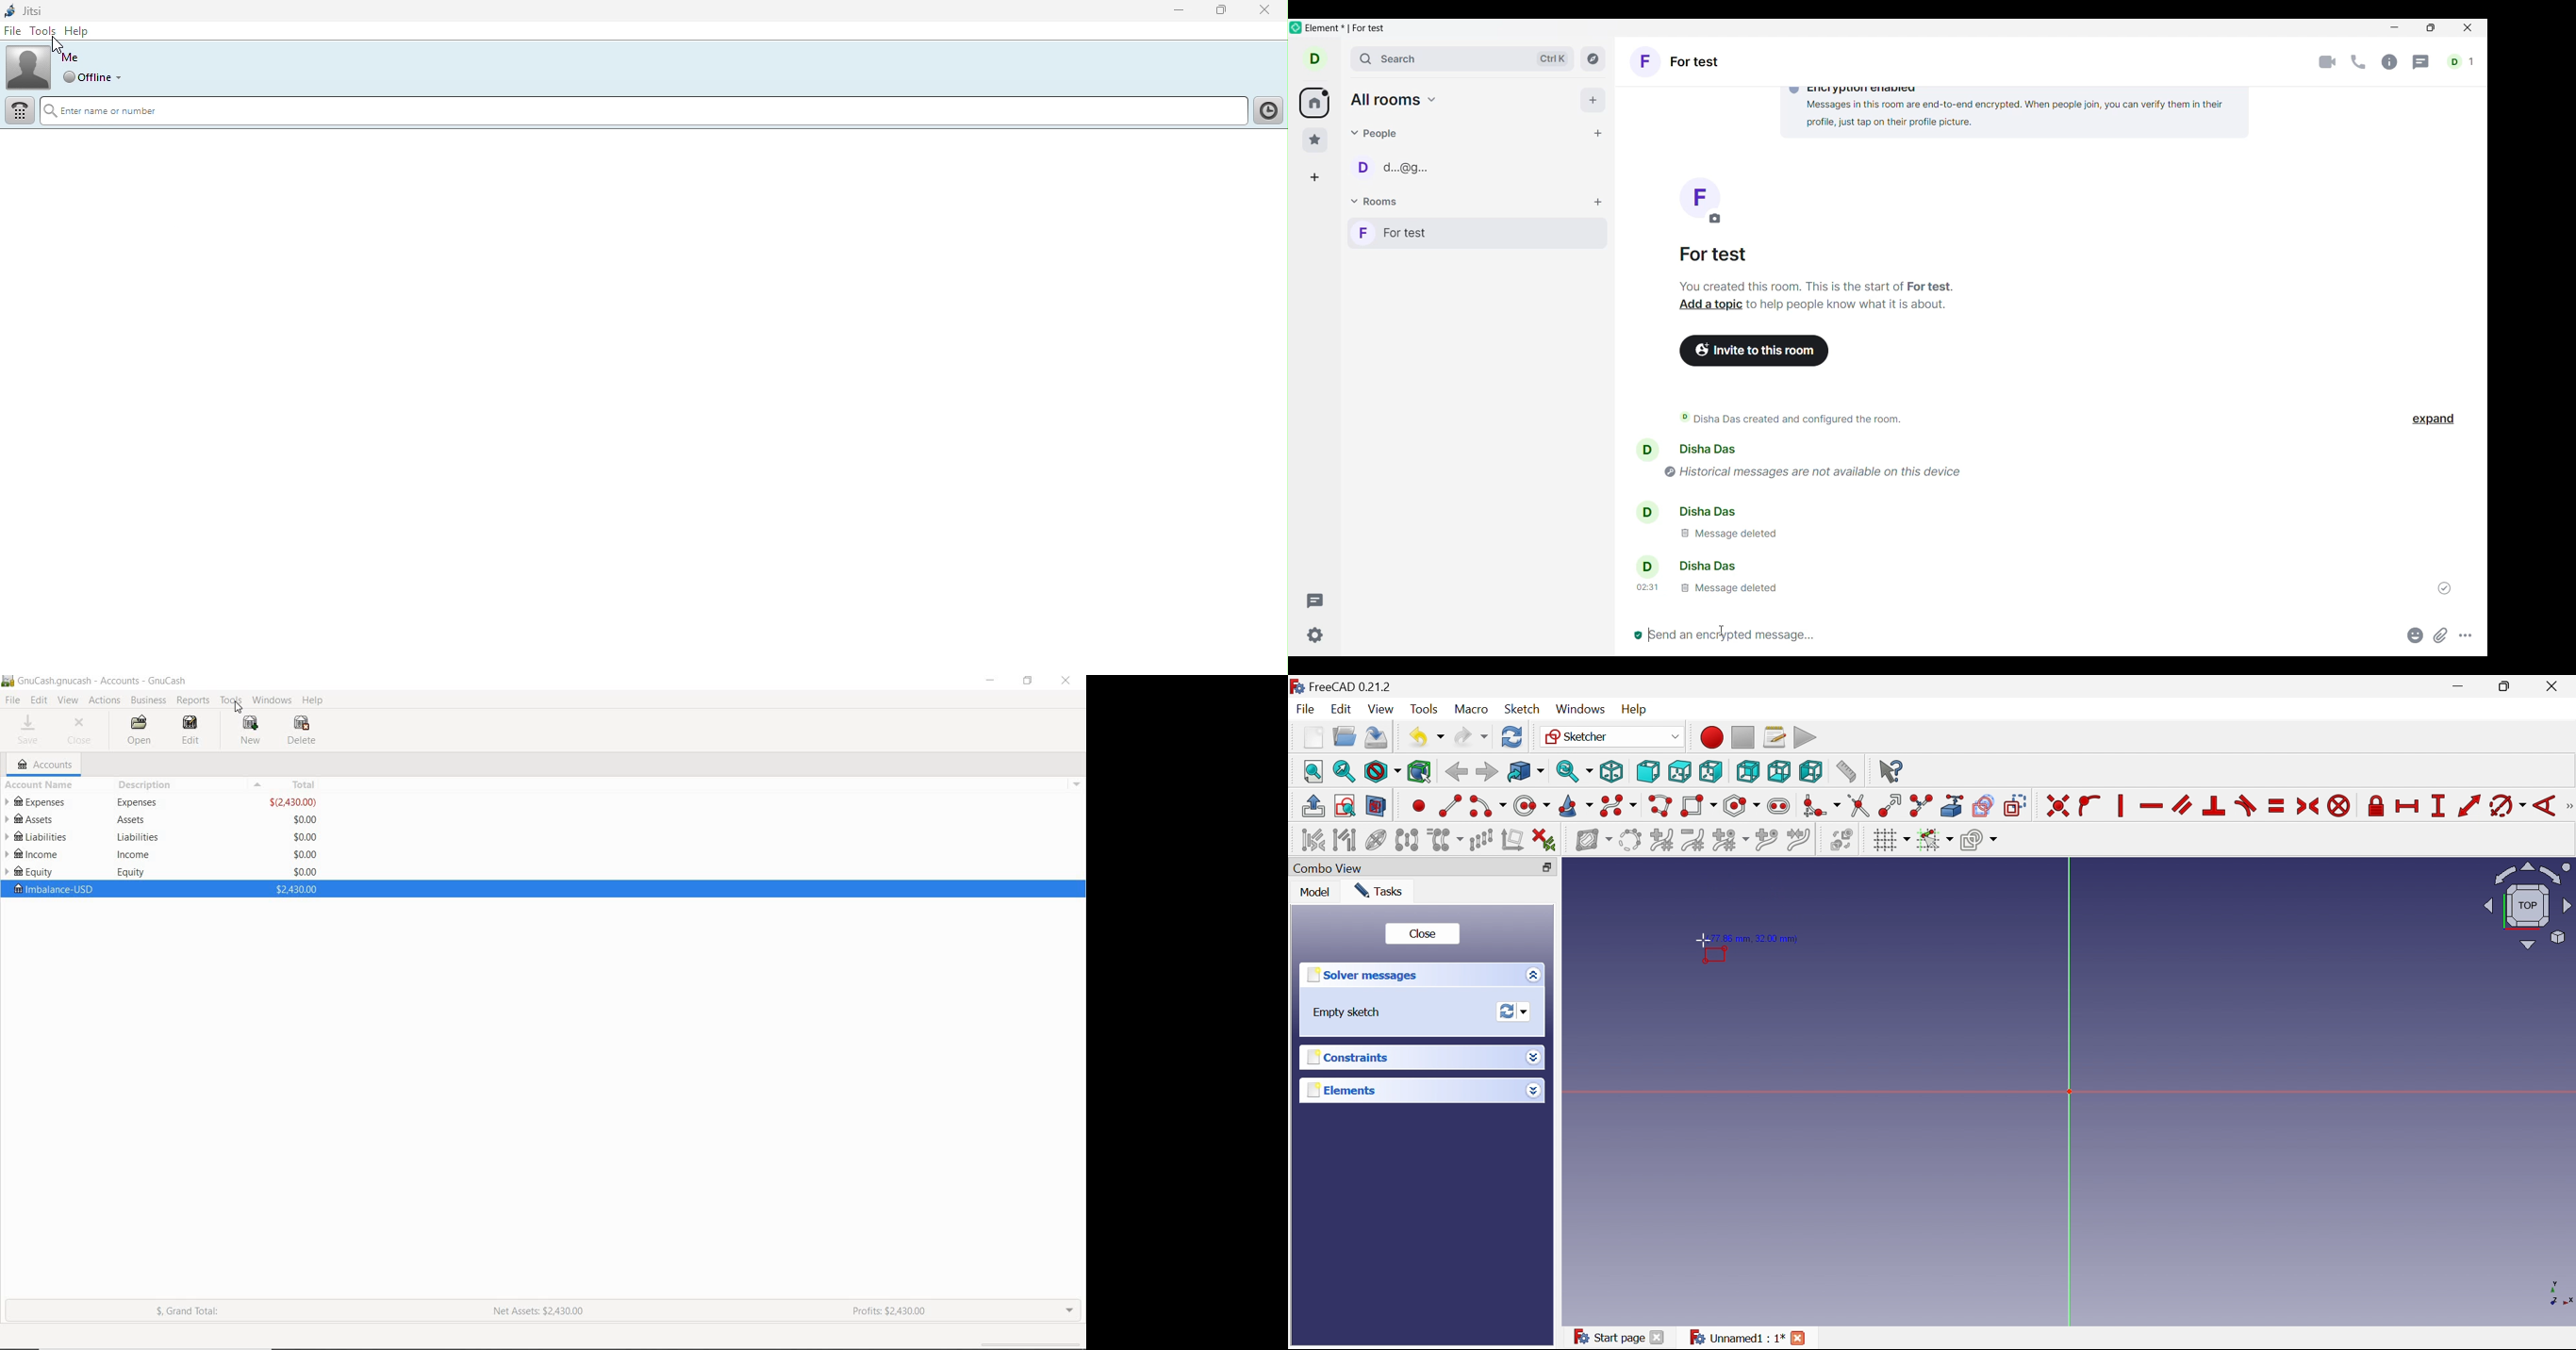 This screenshot has width=2576, height=1372. I want to click on Bottom, so click(1778, 771).